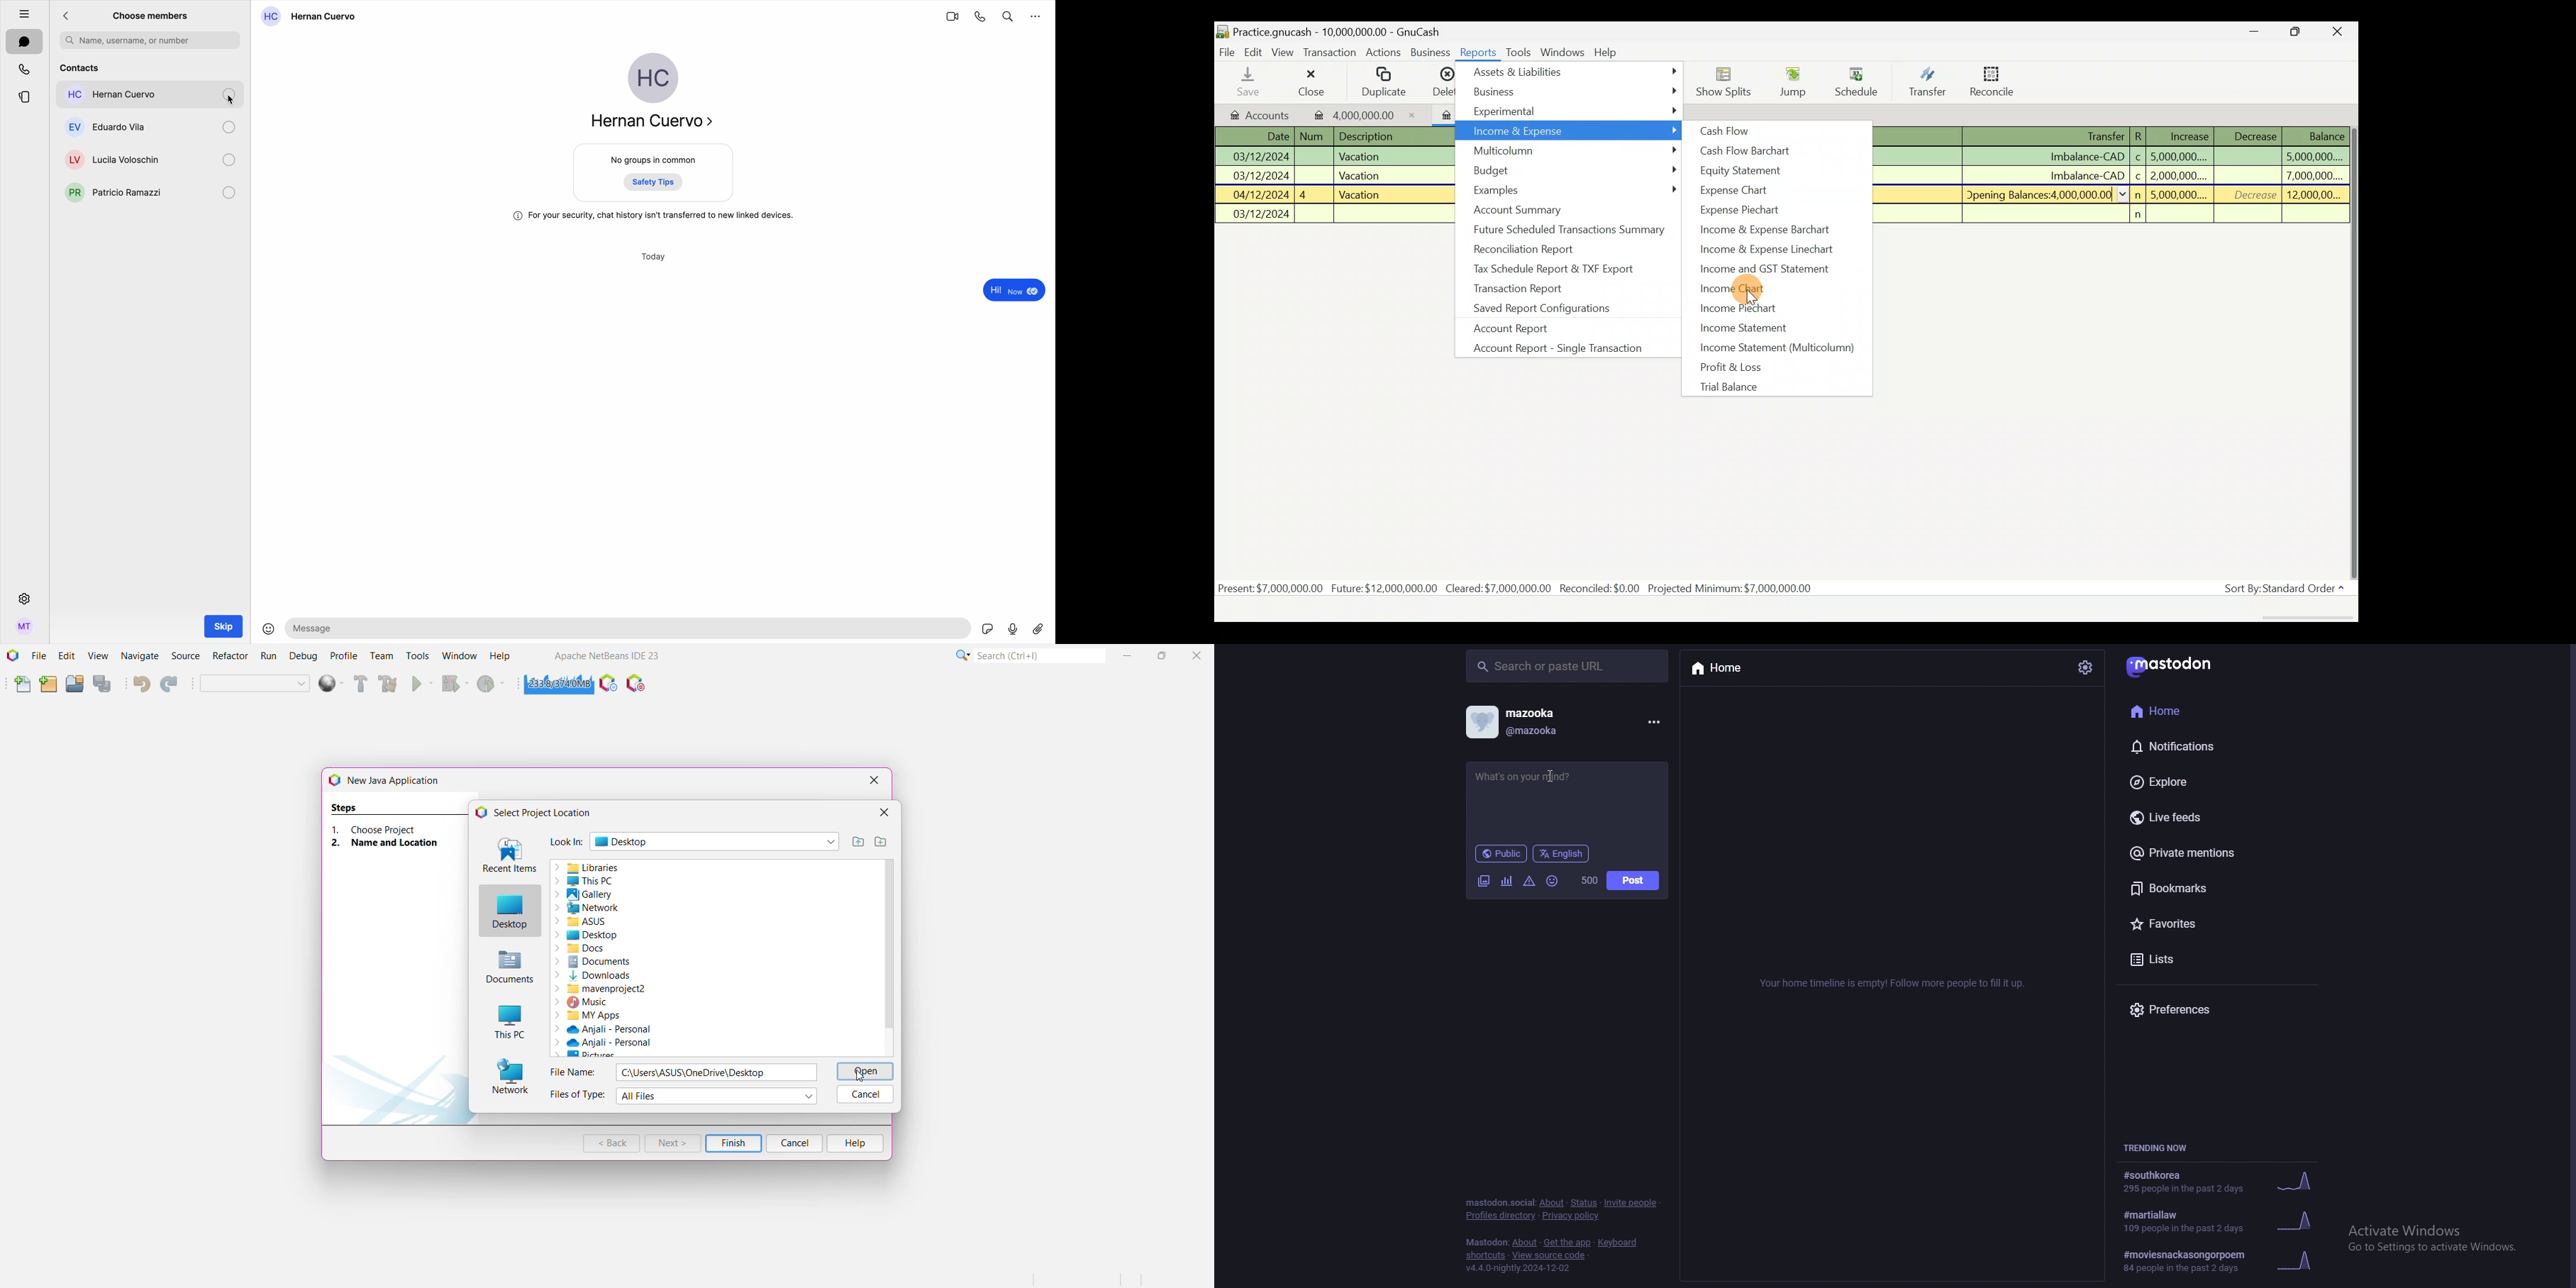 This screenshot has height=1288, width=2576. What do you see at coordinates (2040, 195) in the screenshot?
I see `Opening Balances:4 000 000.00` at bounding box center [2040, 195].